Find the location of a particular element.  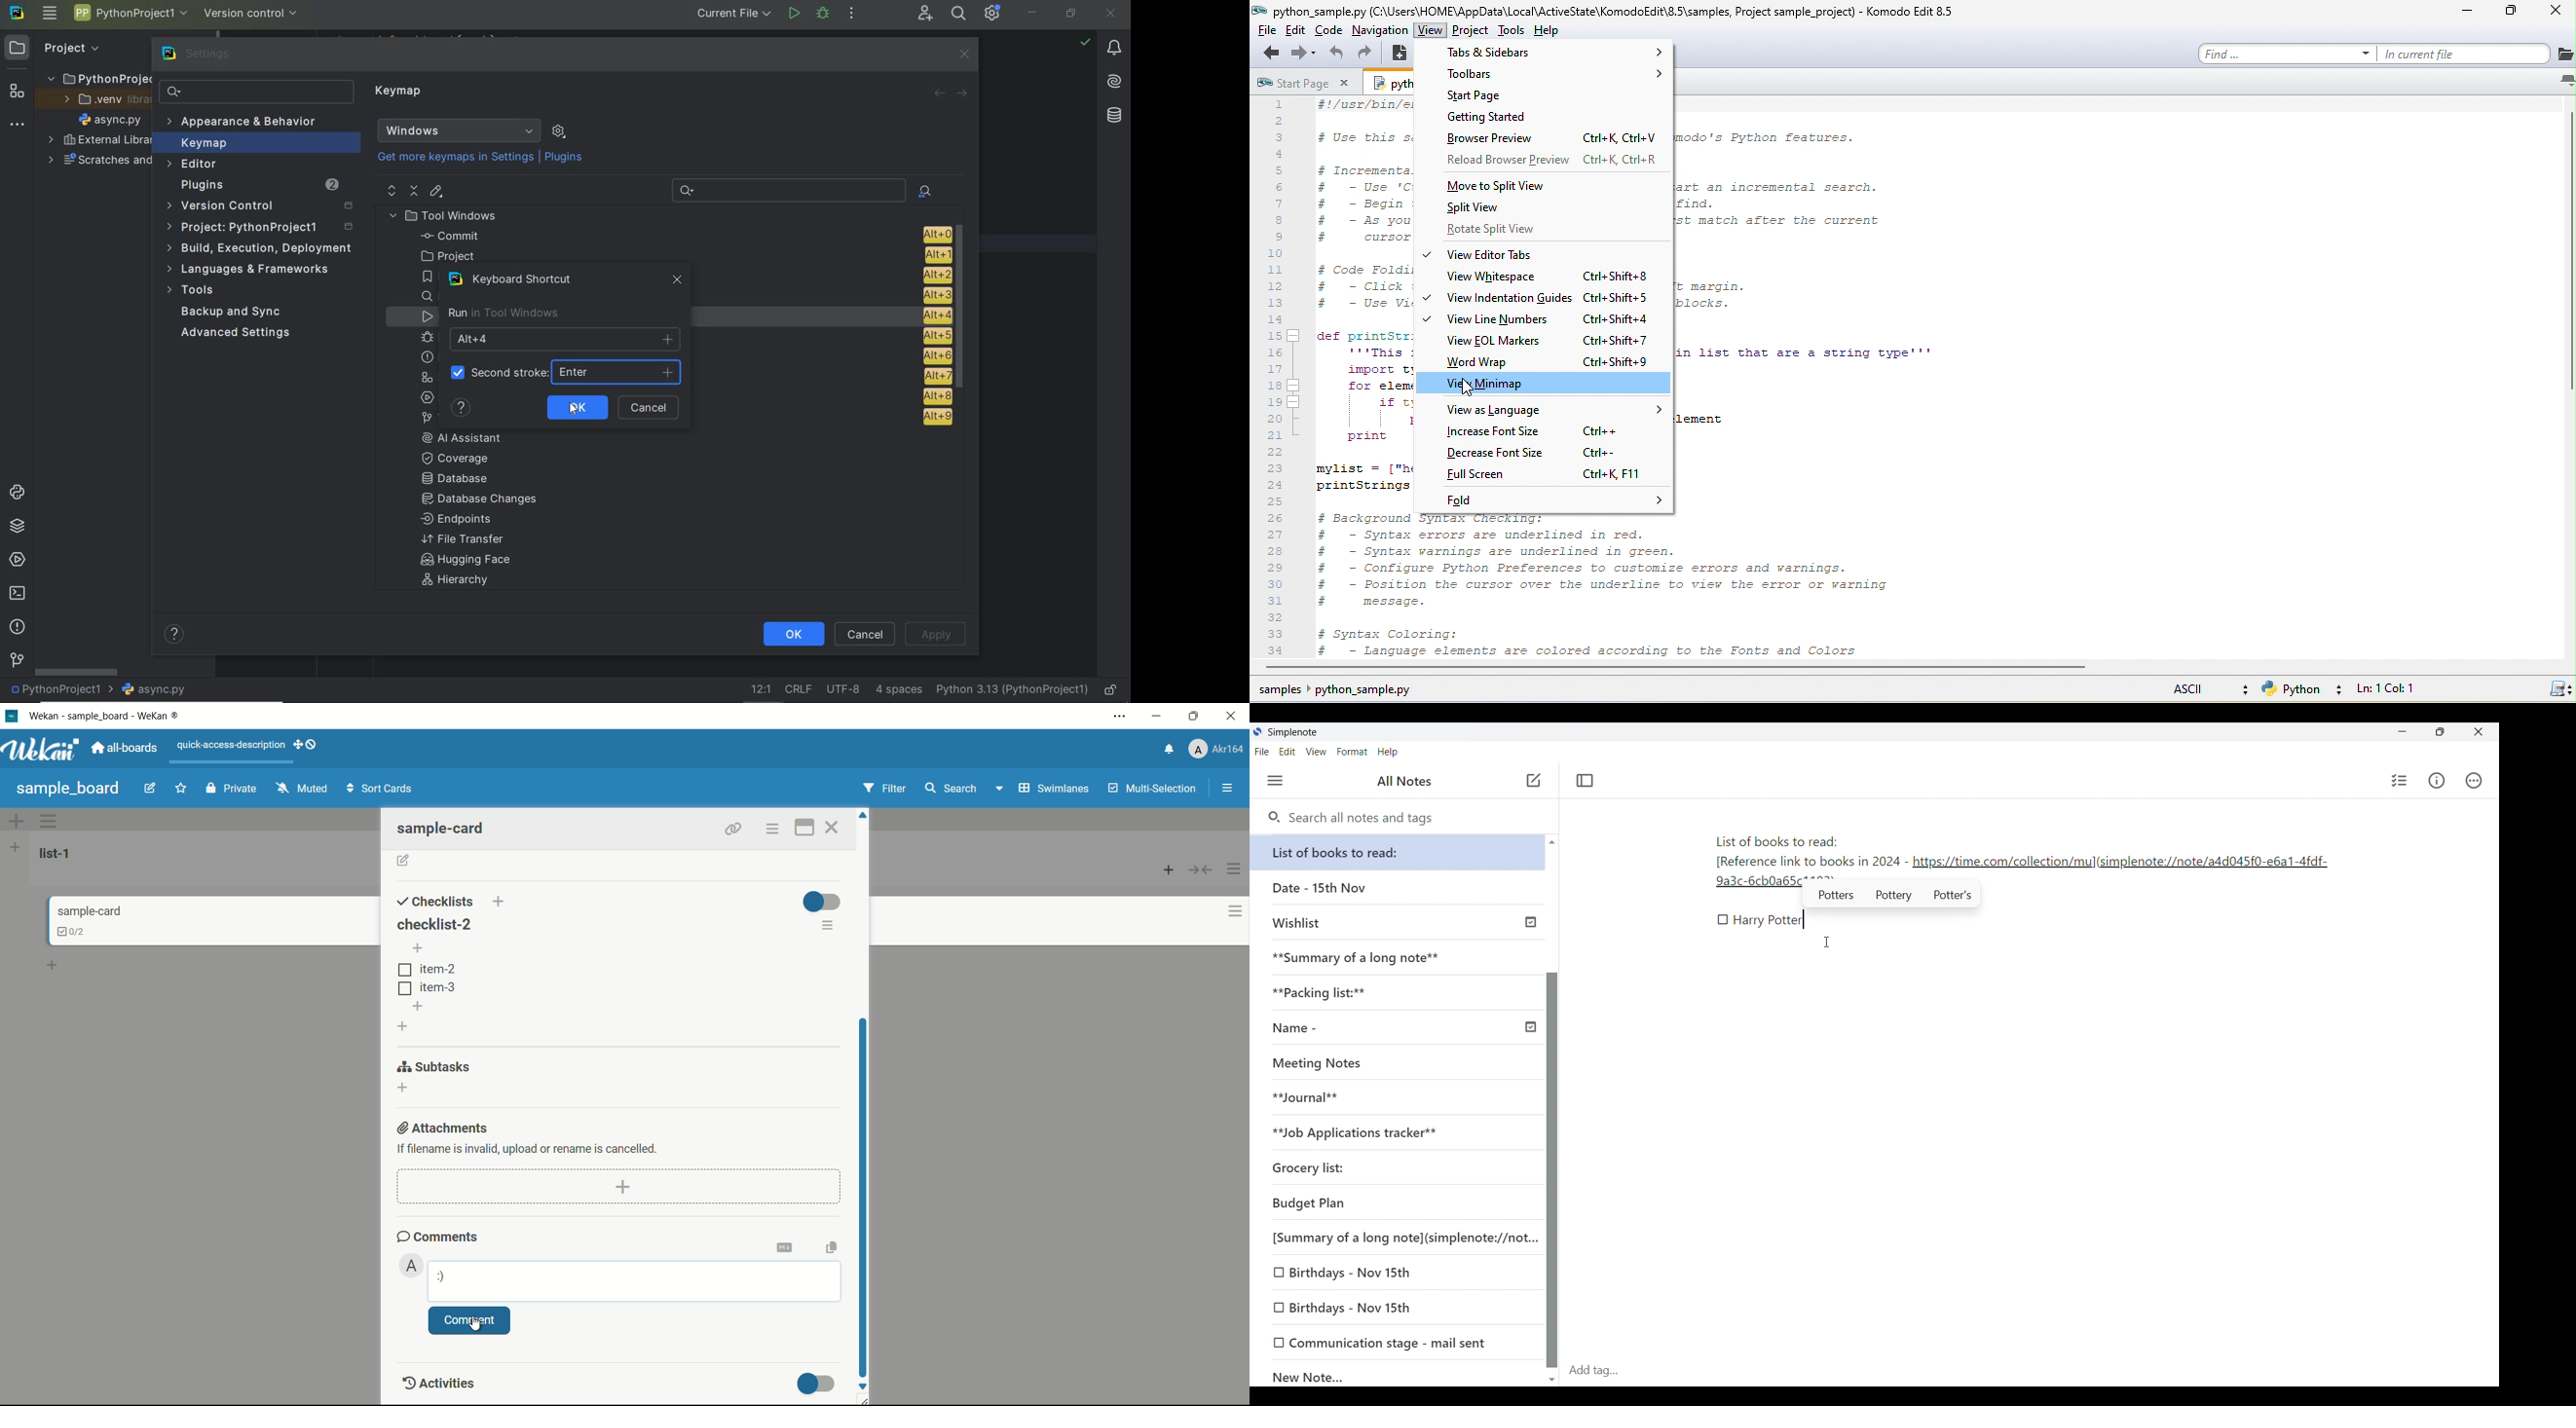

.venv is located at coordinates (100, 100).